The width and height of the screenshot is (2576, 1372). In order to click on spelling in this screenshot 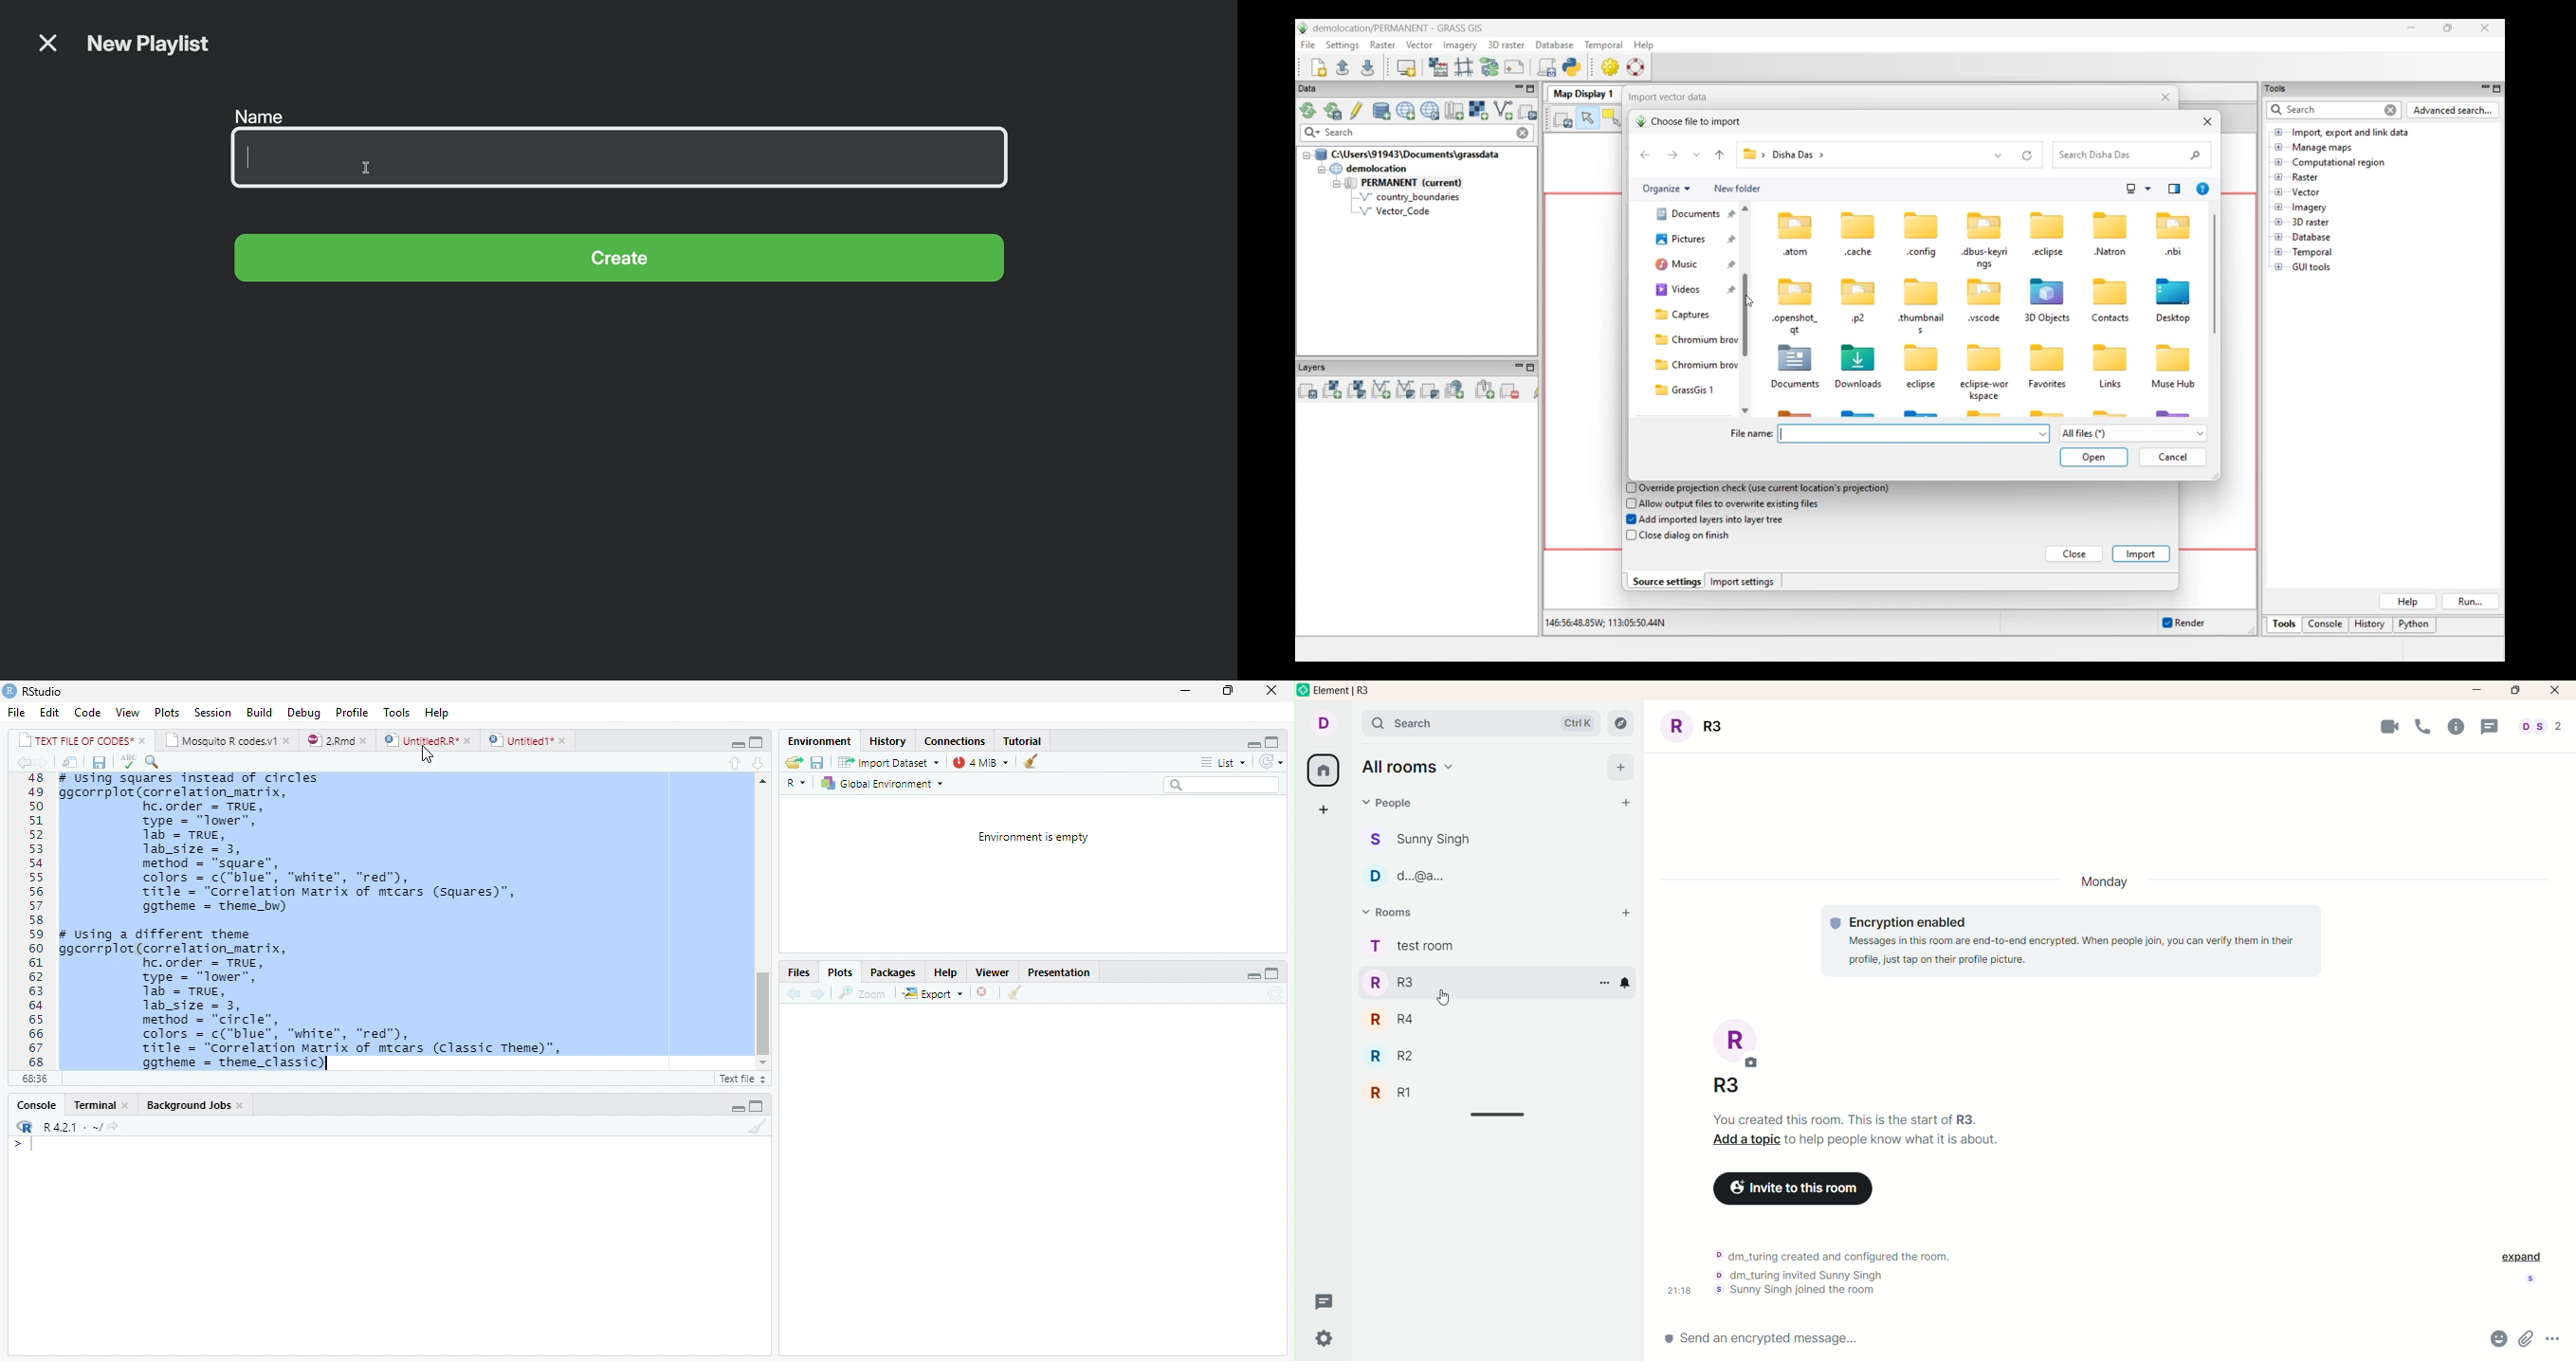, I will do `click(128, 762)`.